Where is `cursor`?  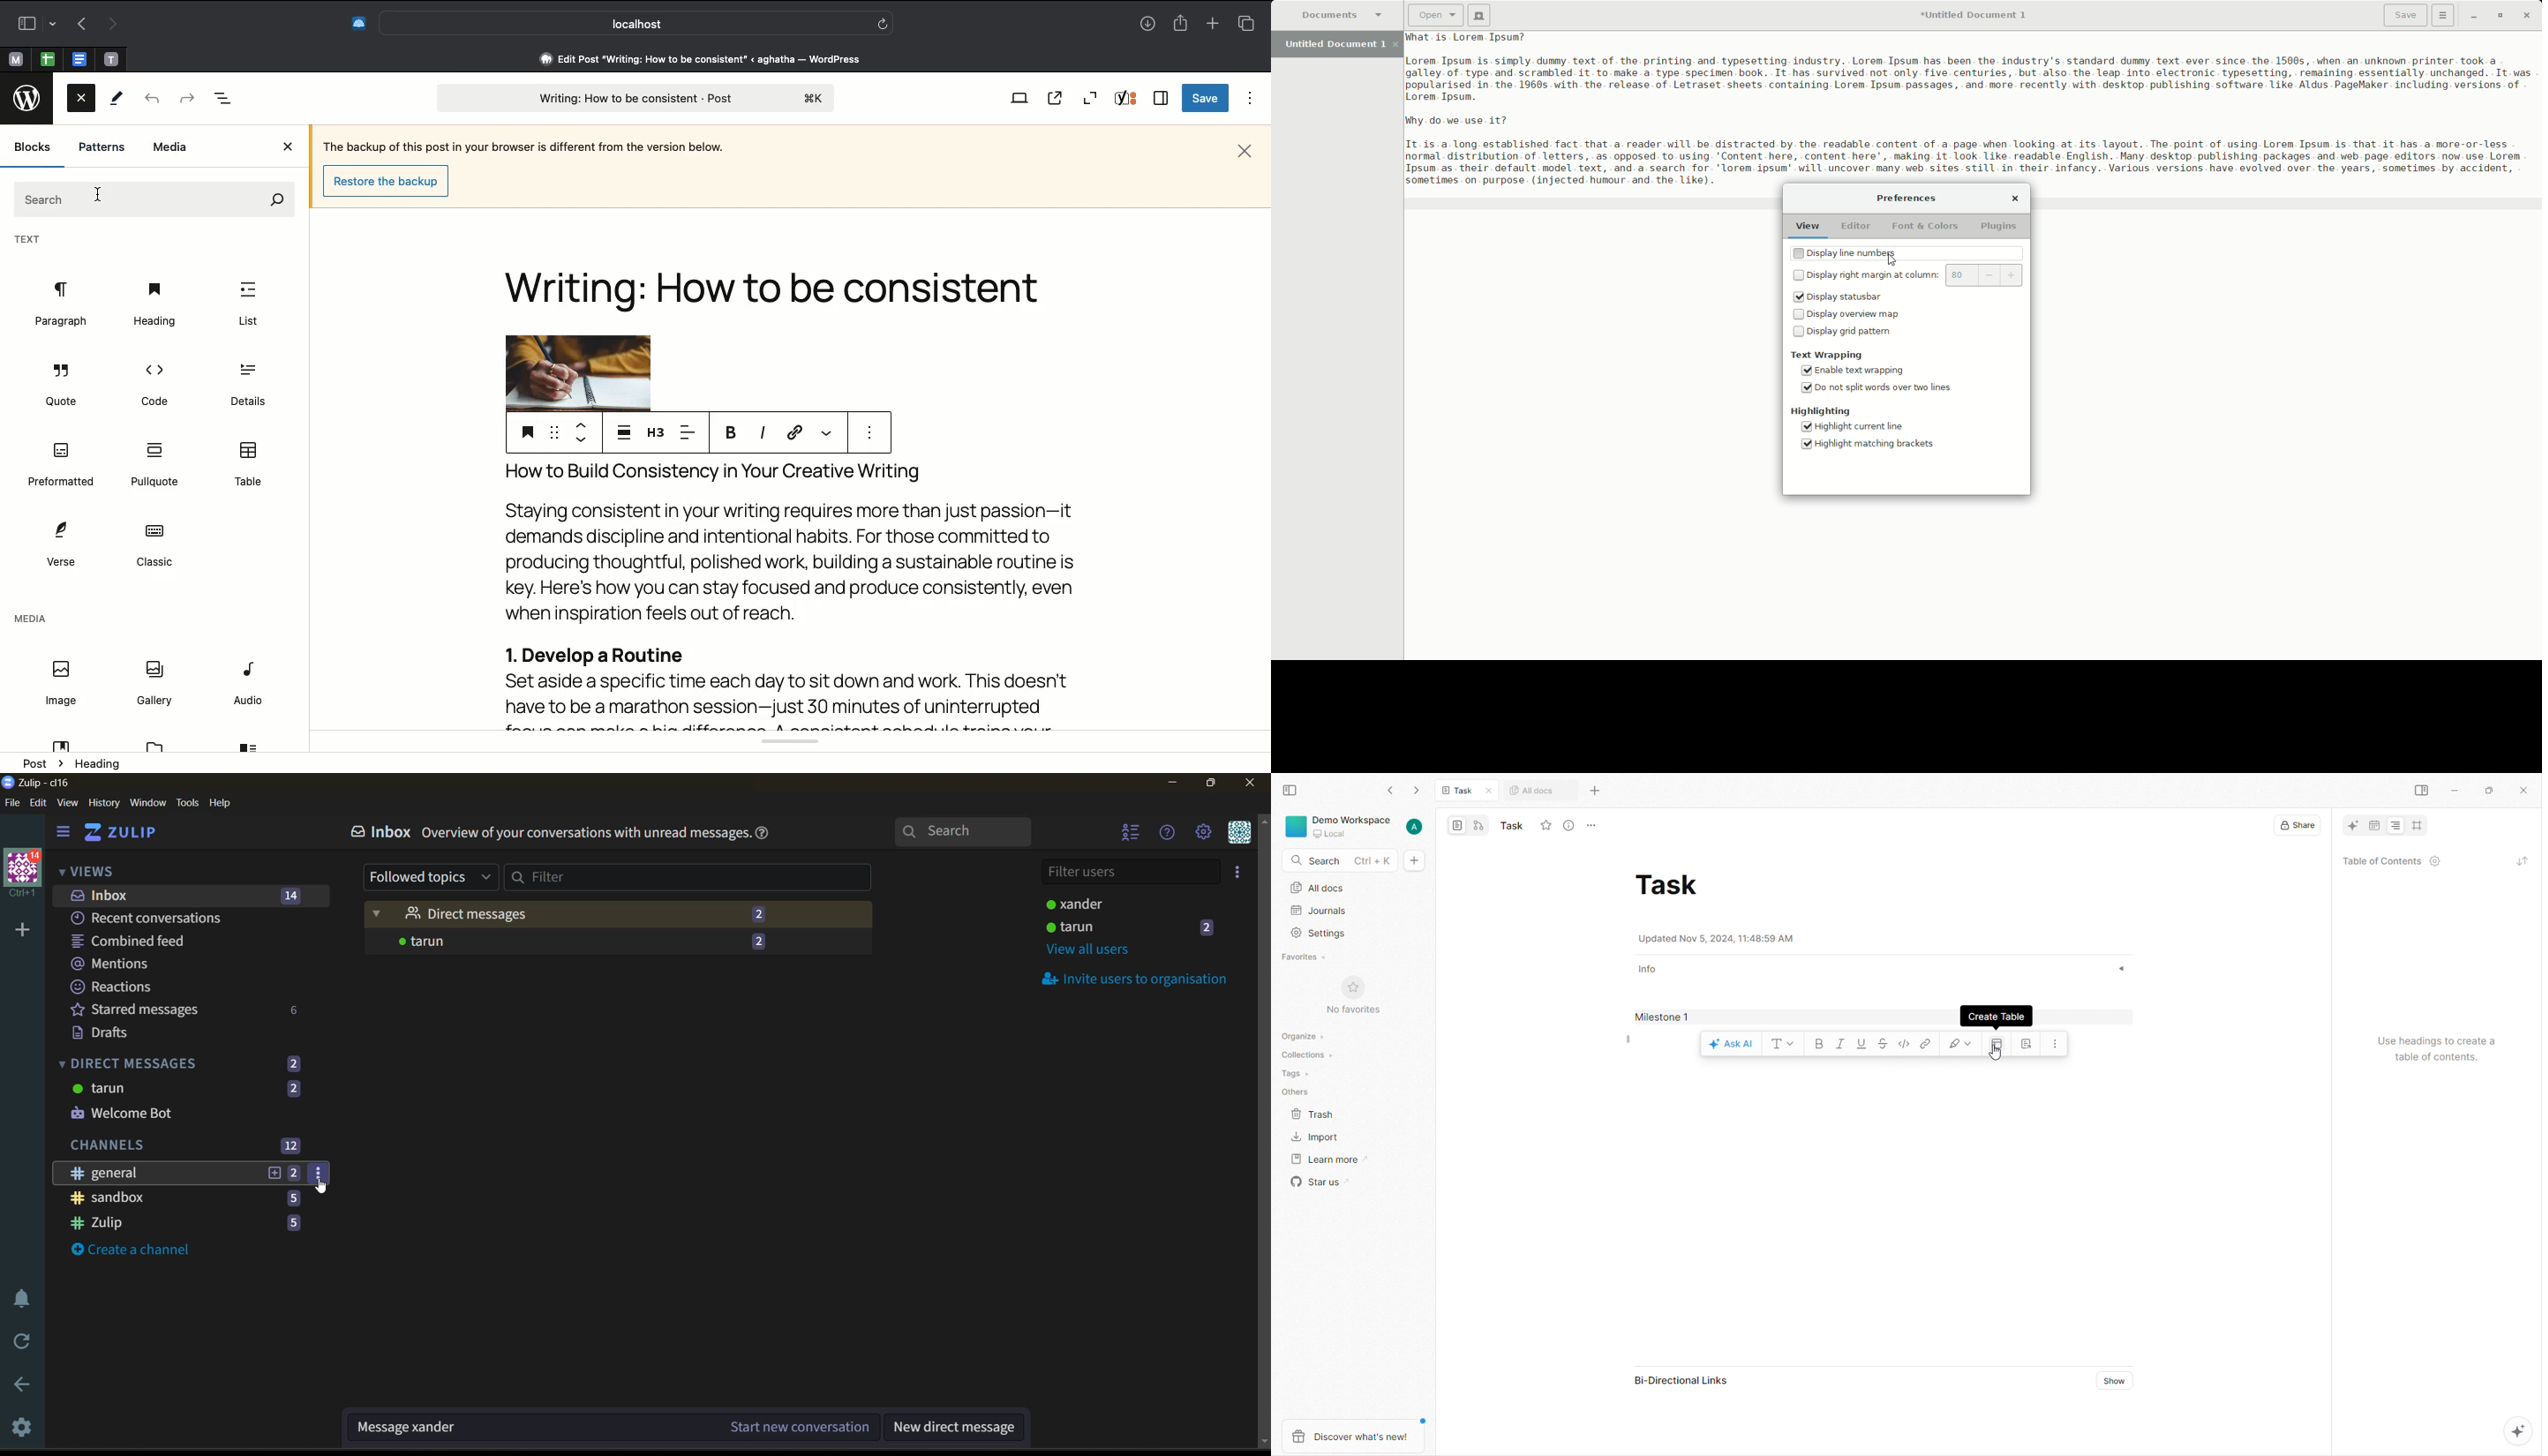 cursor is located at coordinates (325, 1191).